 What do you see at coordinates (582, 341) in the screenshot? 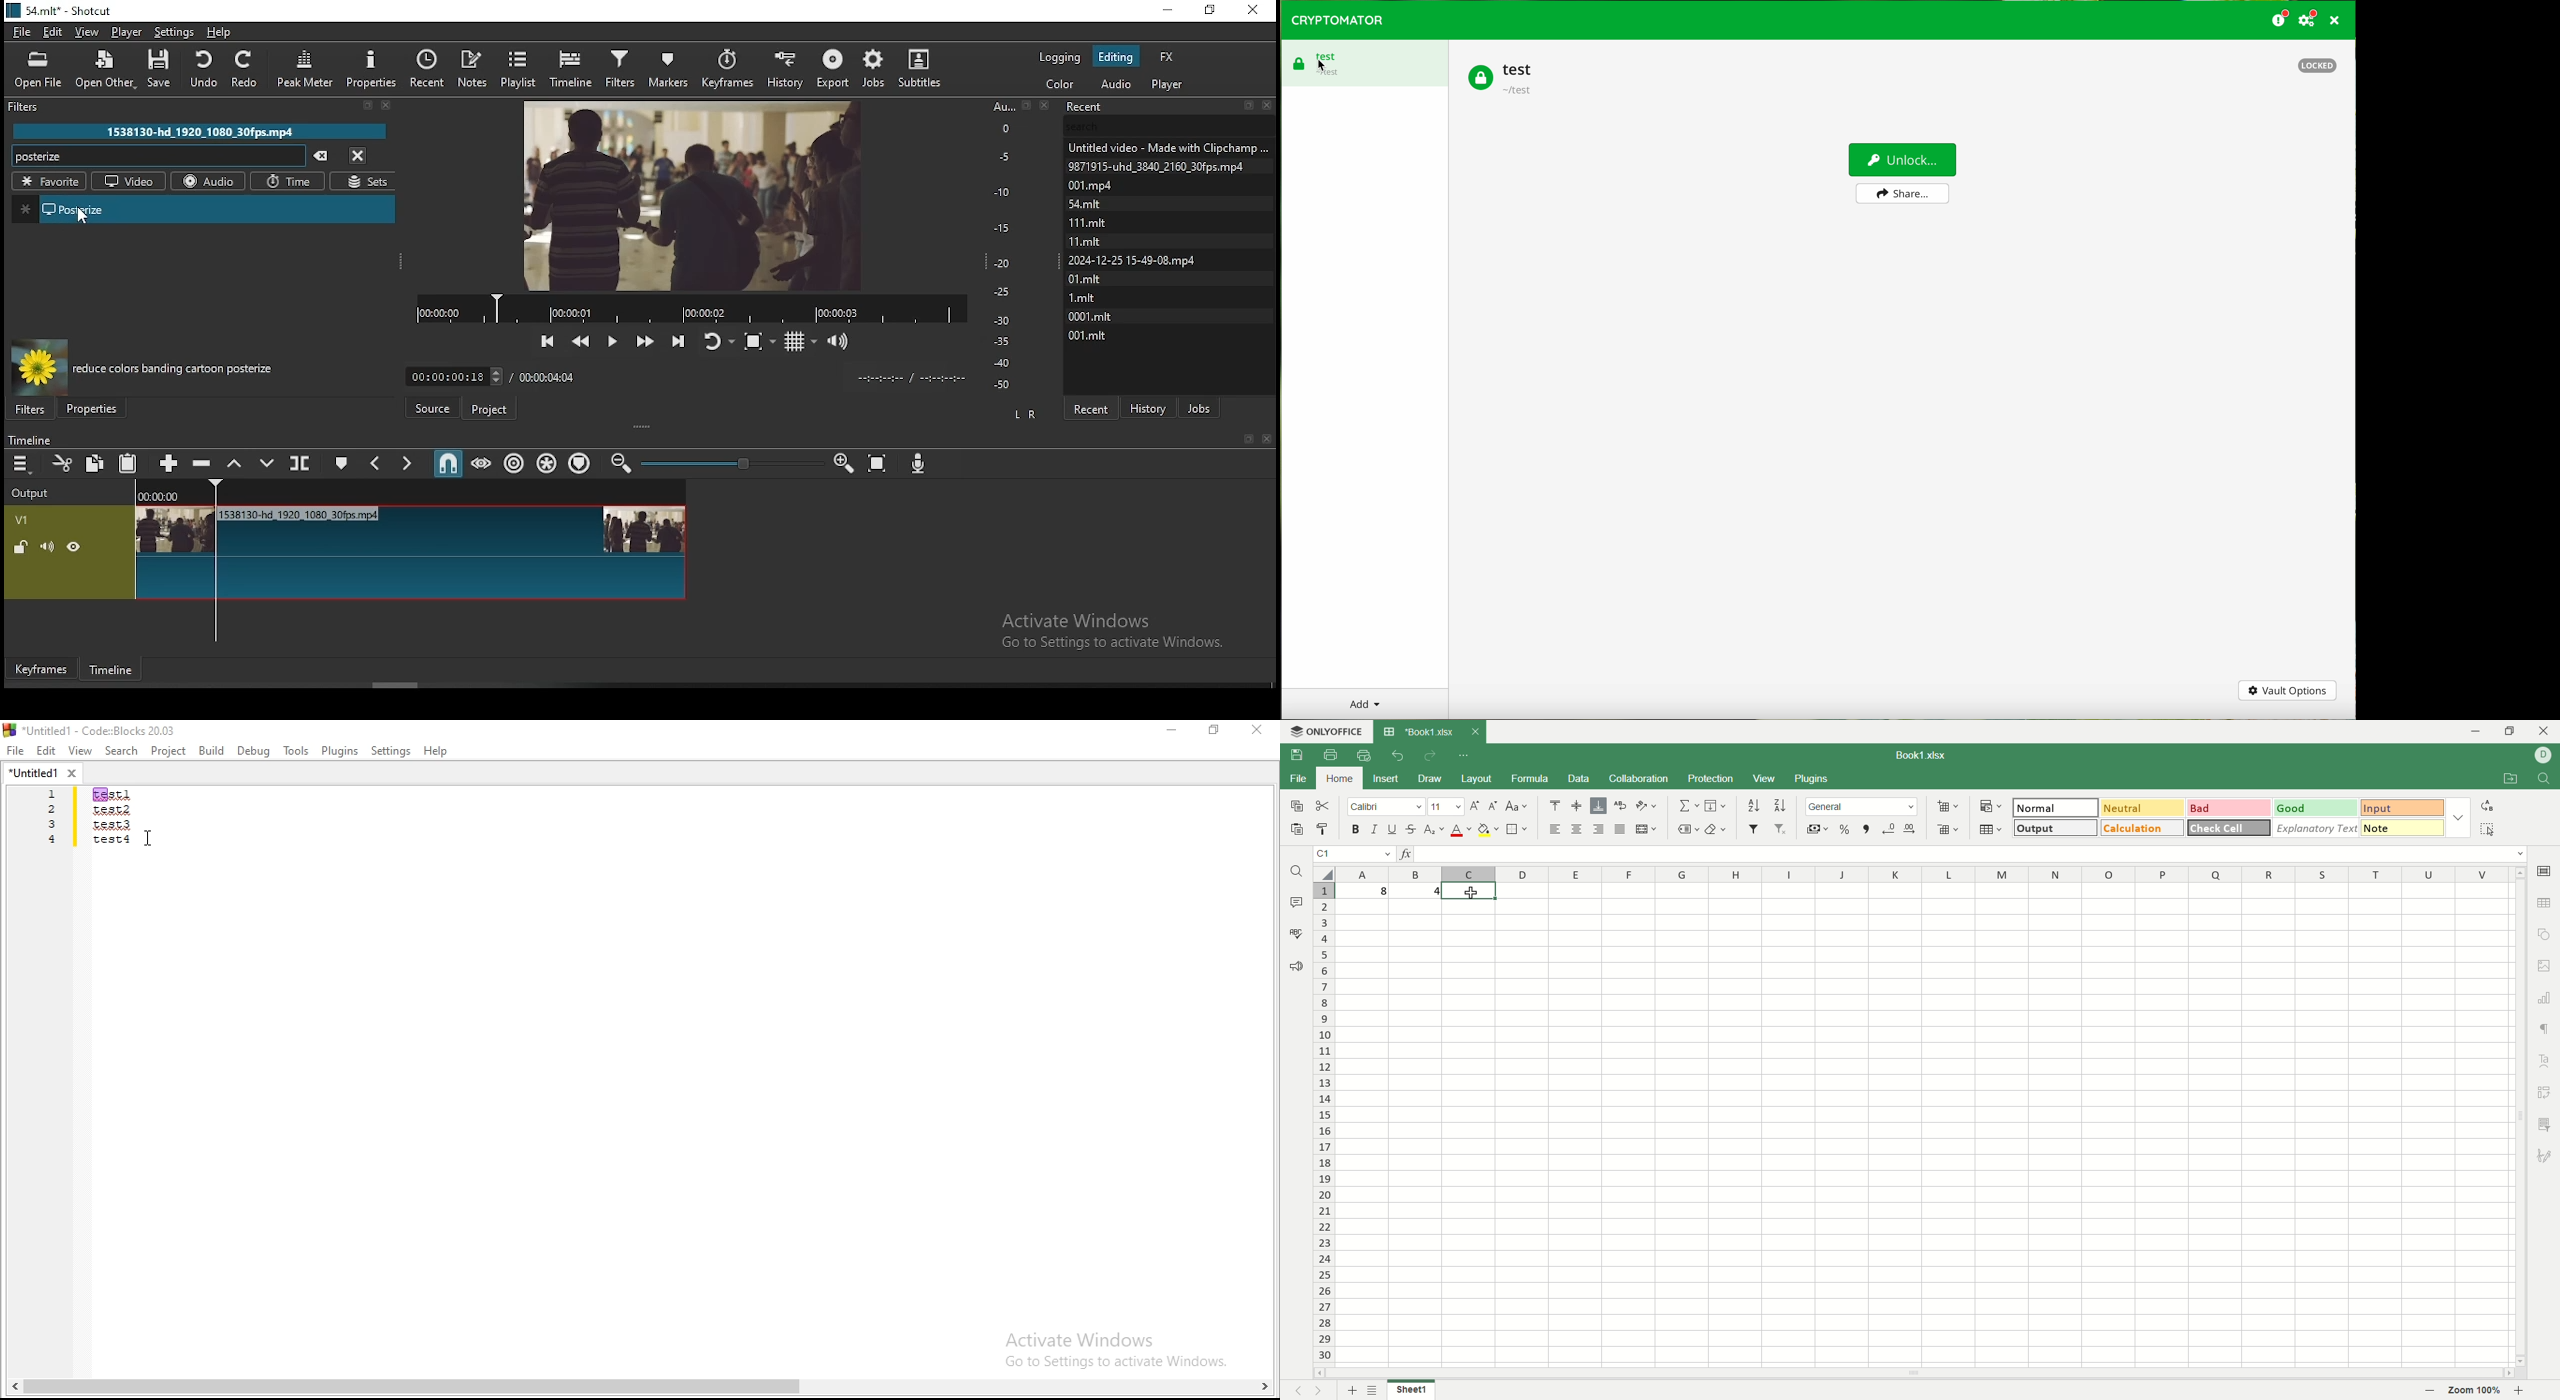
I see `play quickly backwards` at bounding box center [582, 341].